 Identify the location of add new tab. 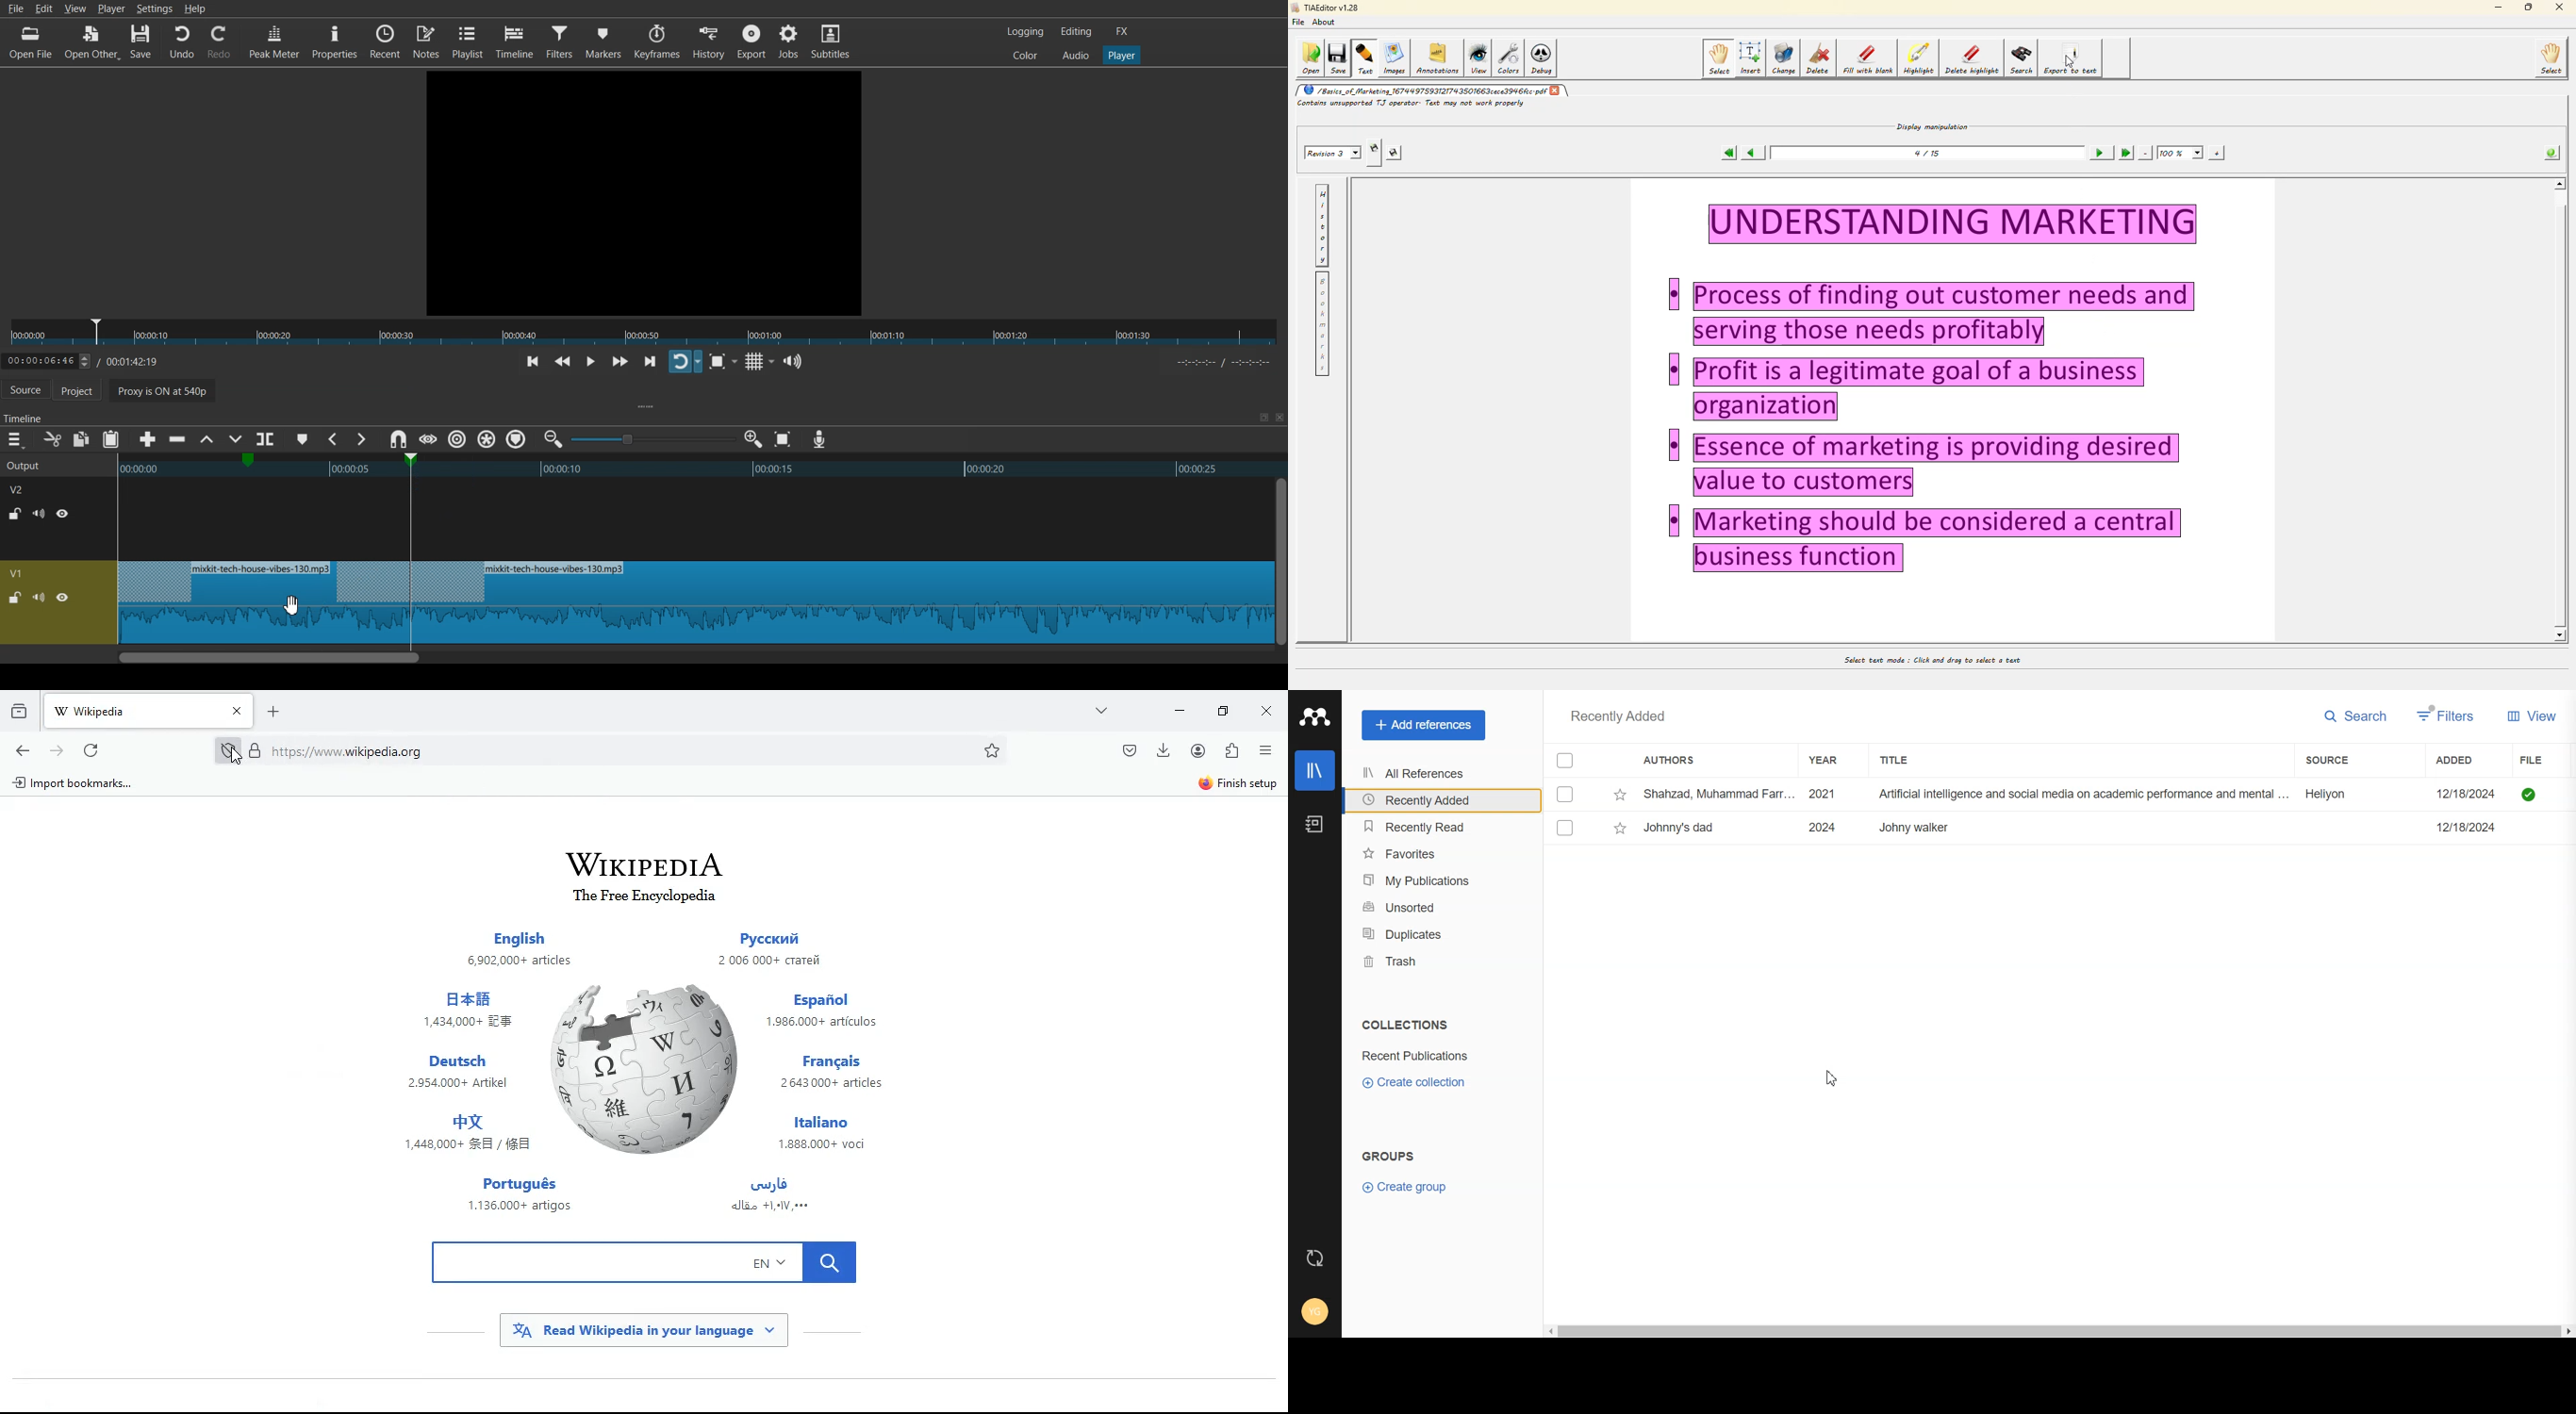
(278, 712).